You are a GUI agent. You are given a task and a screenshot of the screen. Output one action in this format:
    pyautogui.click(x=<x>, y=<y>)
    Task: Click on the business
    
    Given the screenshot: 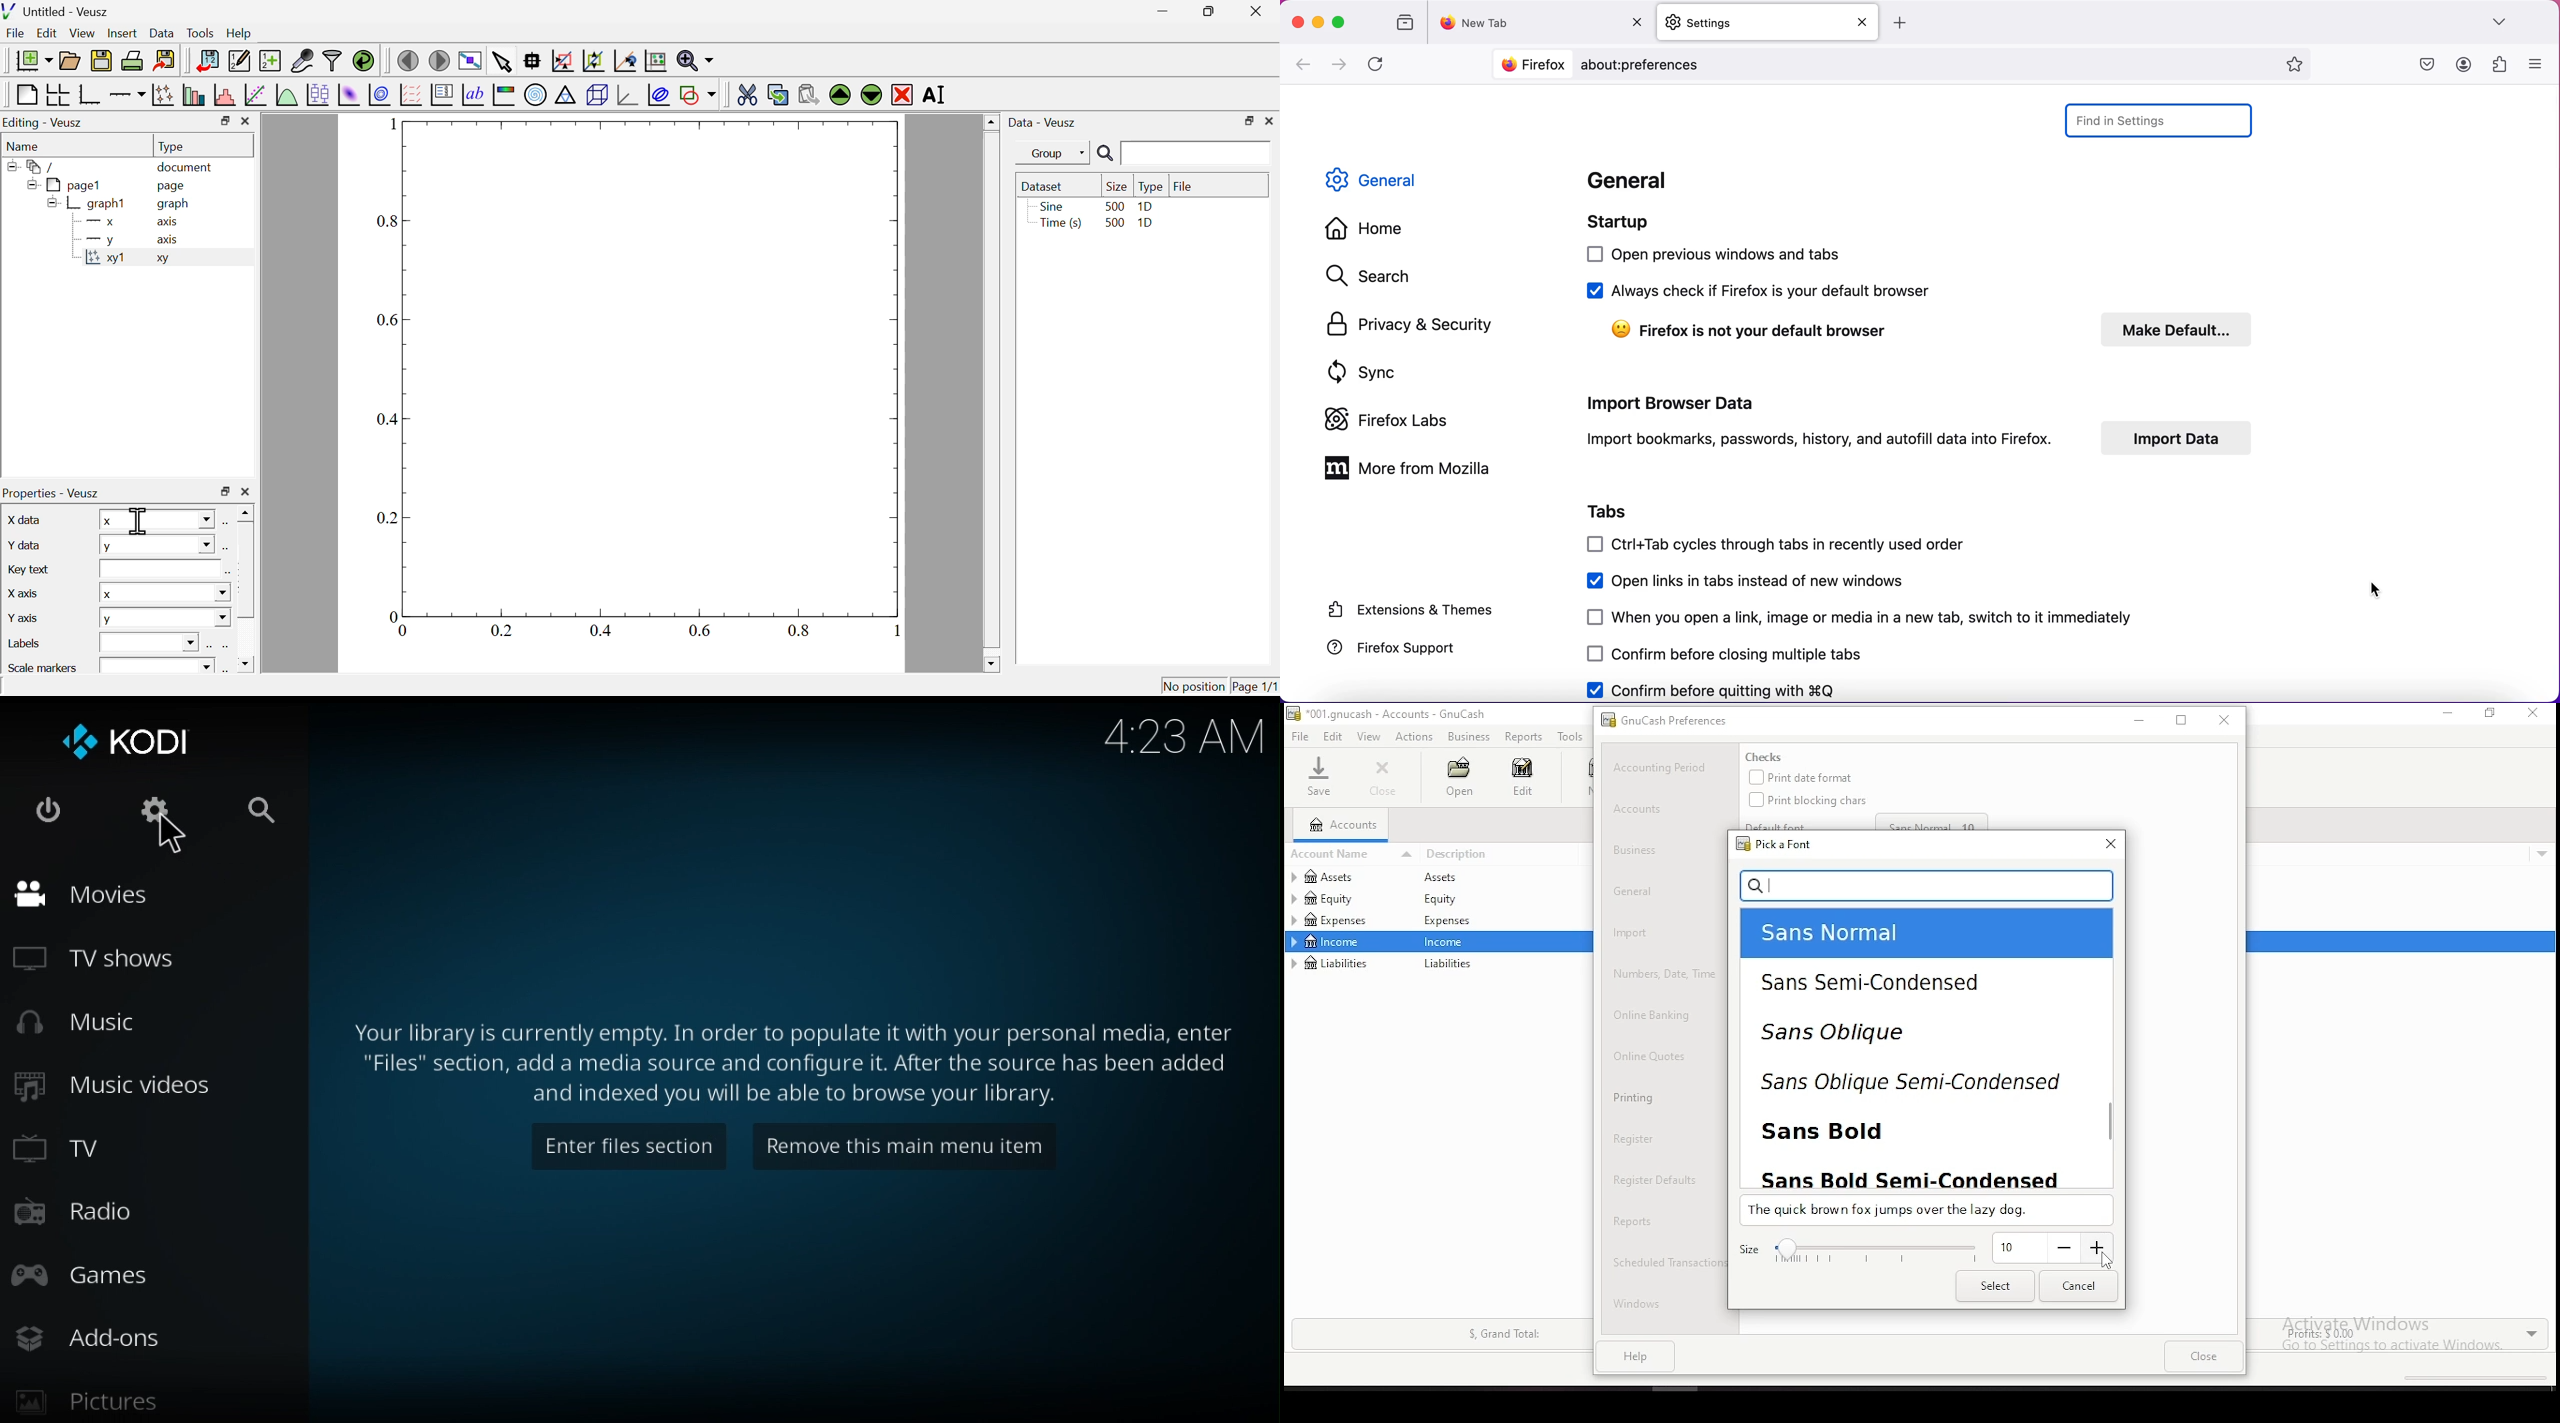 What is the action you would take?
    pyautogui.click(x=1469, y=736)
    